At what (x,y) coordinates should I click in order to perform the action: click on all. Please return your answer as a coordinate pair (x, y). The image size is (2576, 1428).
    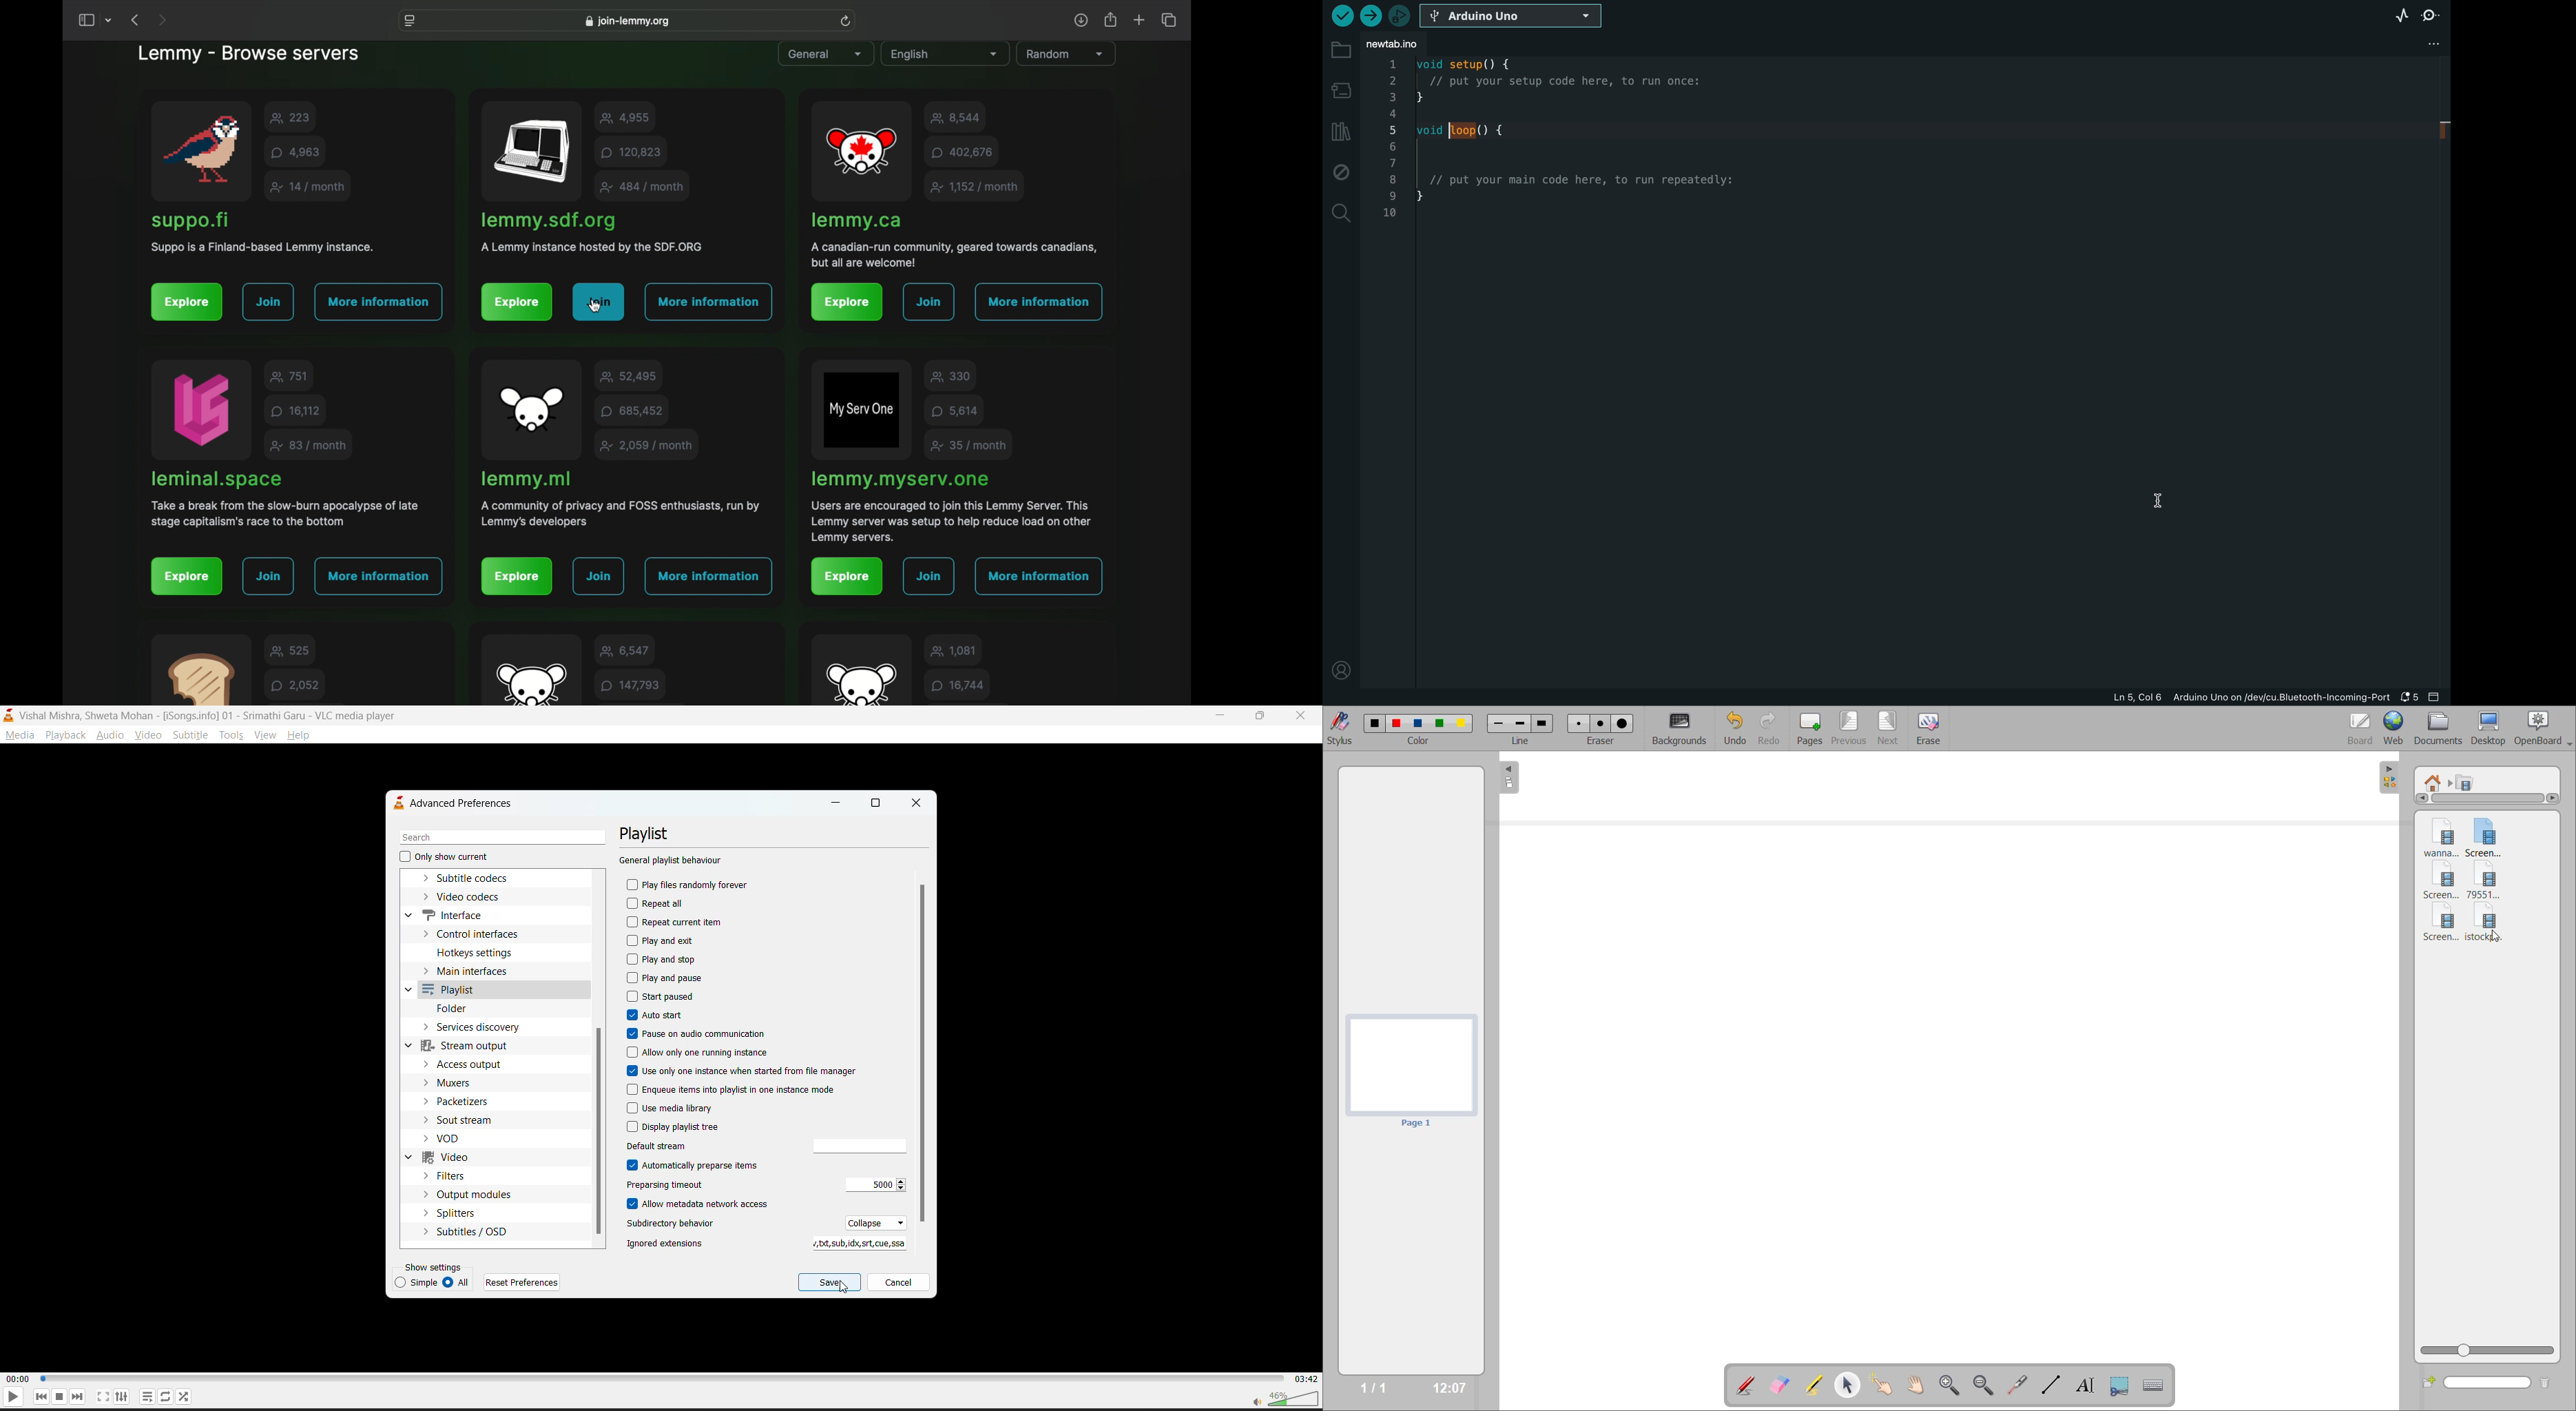
    Looking at the image, I should click on (458, 1283).